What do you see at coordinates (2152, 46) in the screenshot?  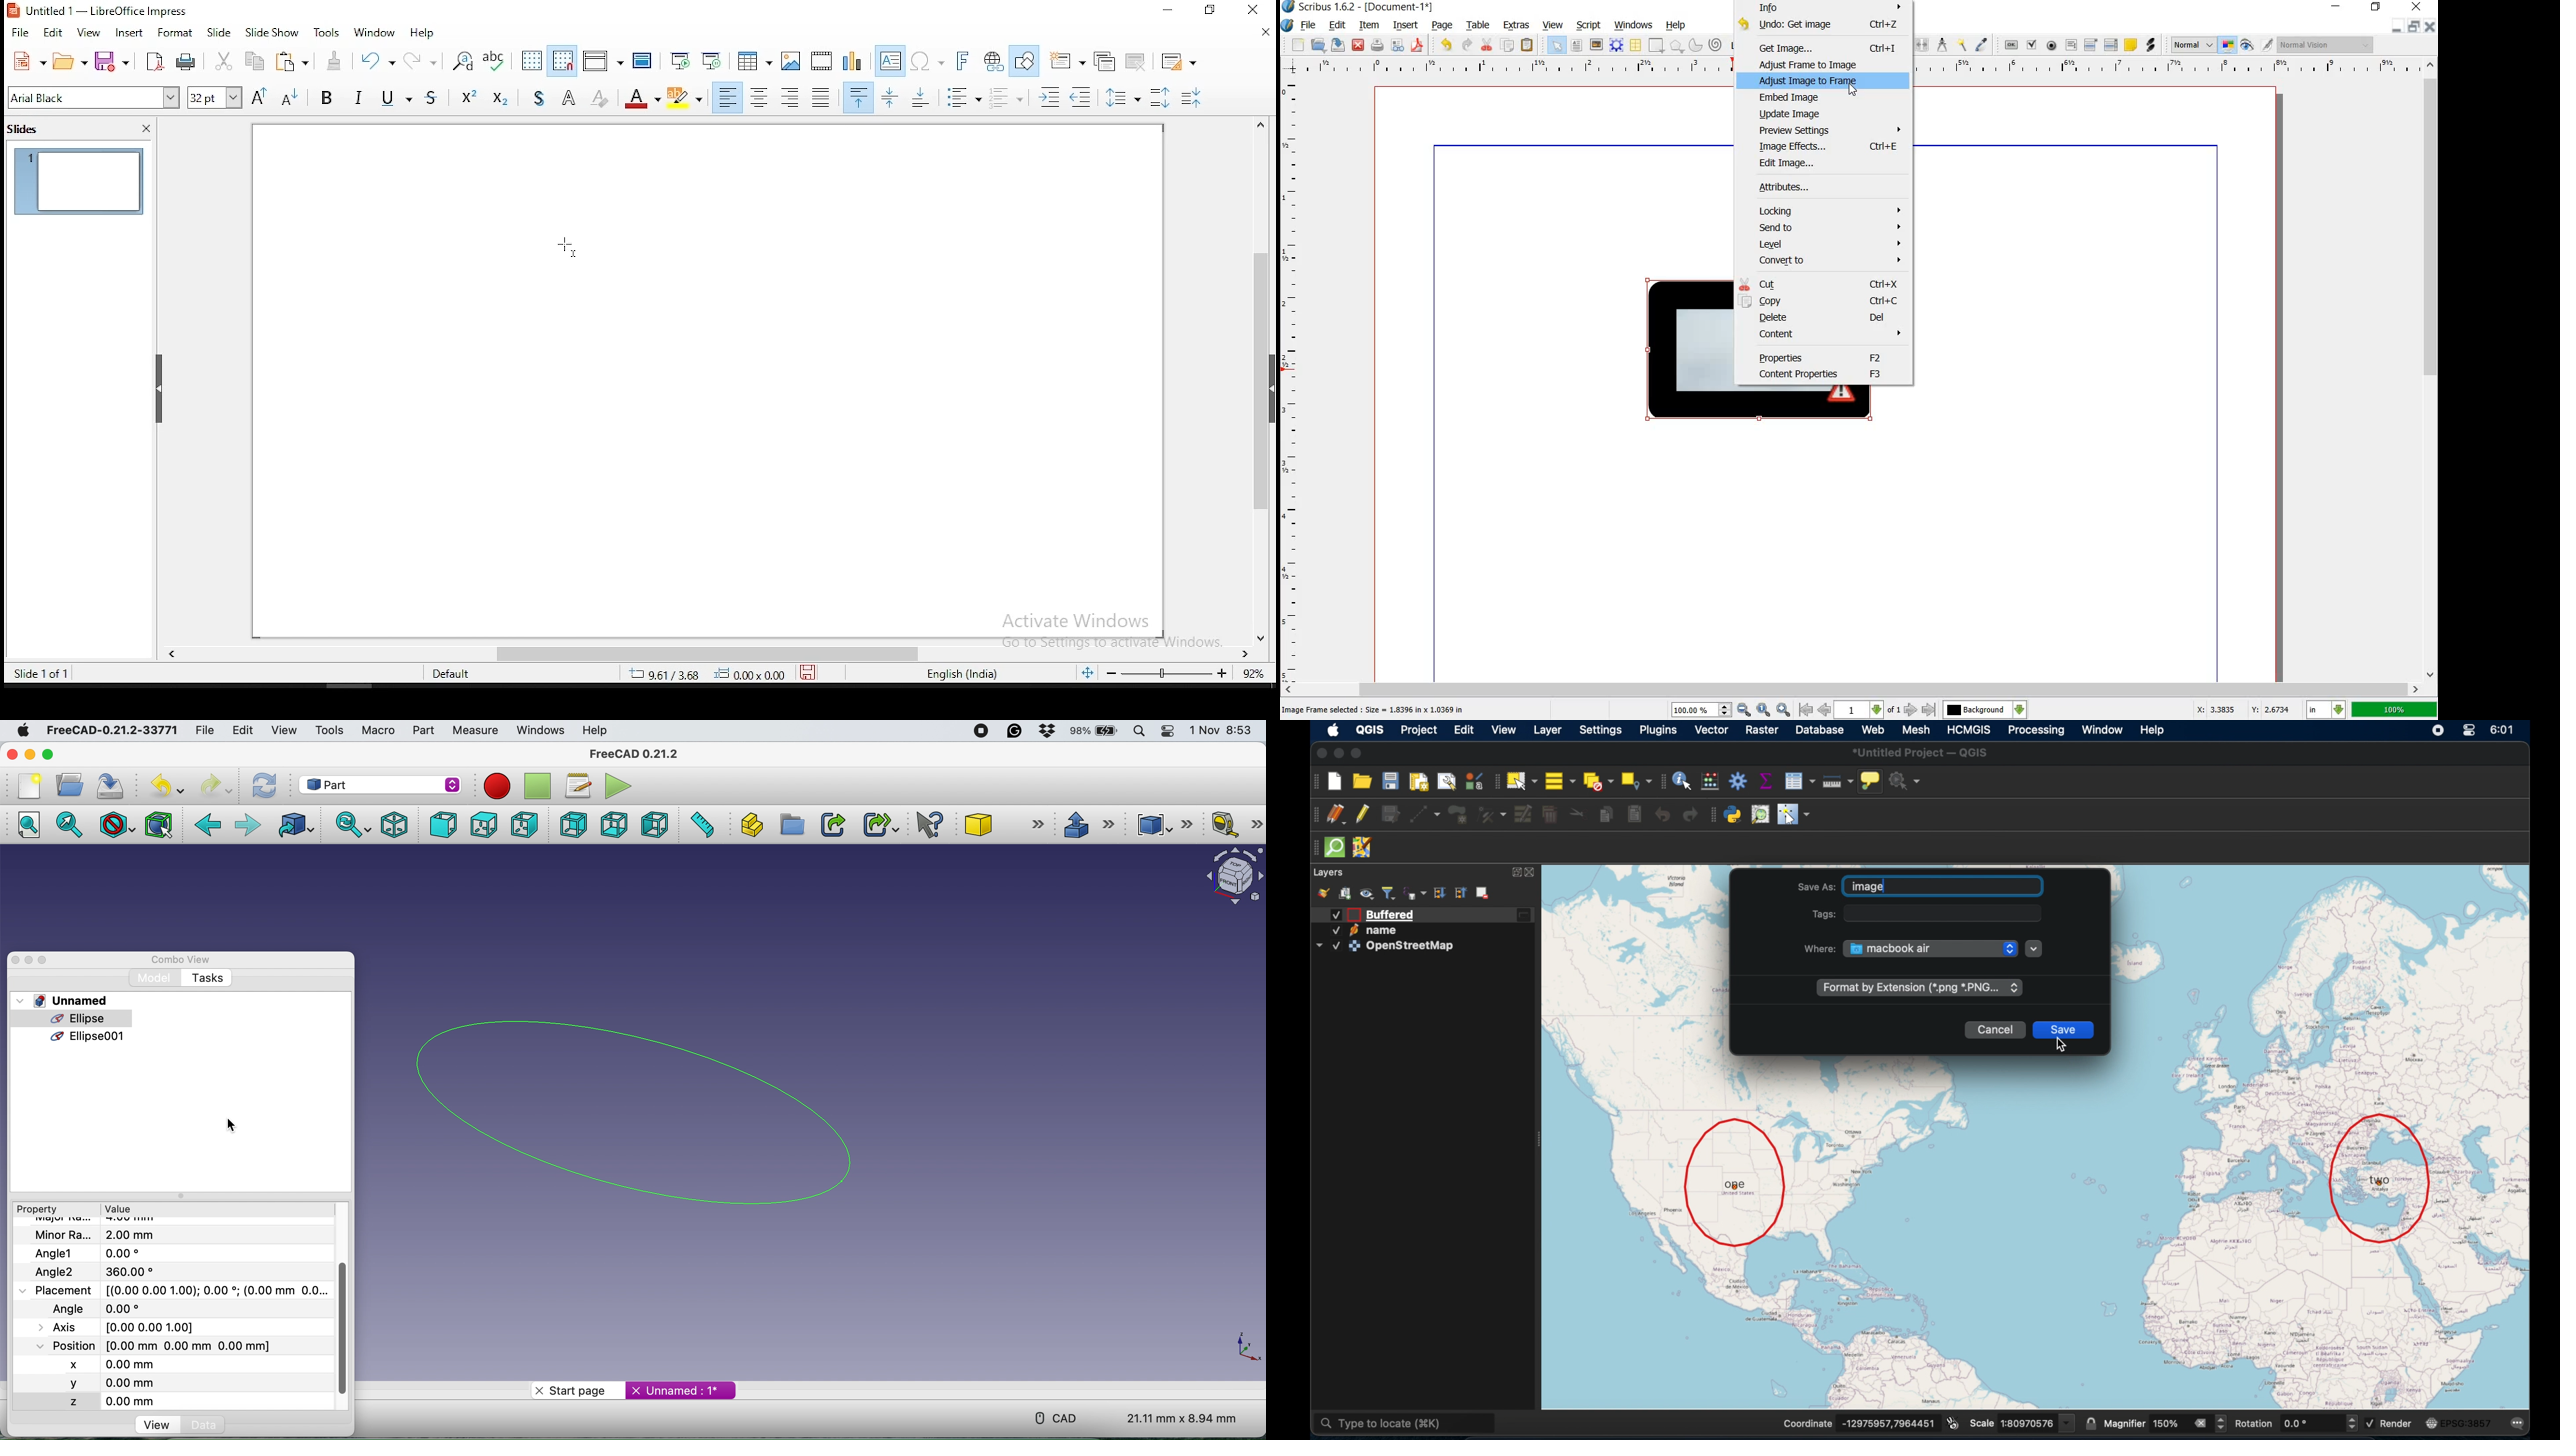 I see `link annotation` at bounding box center [2152, 46].